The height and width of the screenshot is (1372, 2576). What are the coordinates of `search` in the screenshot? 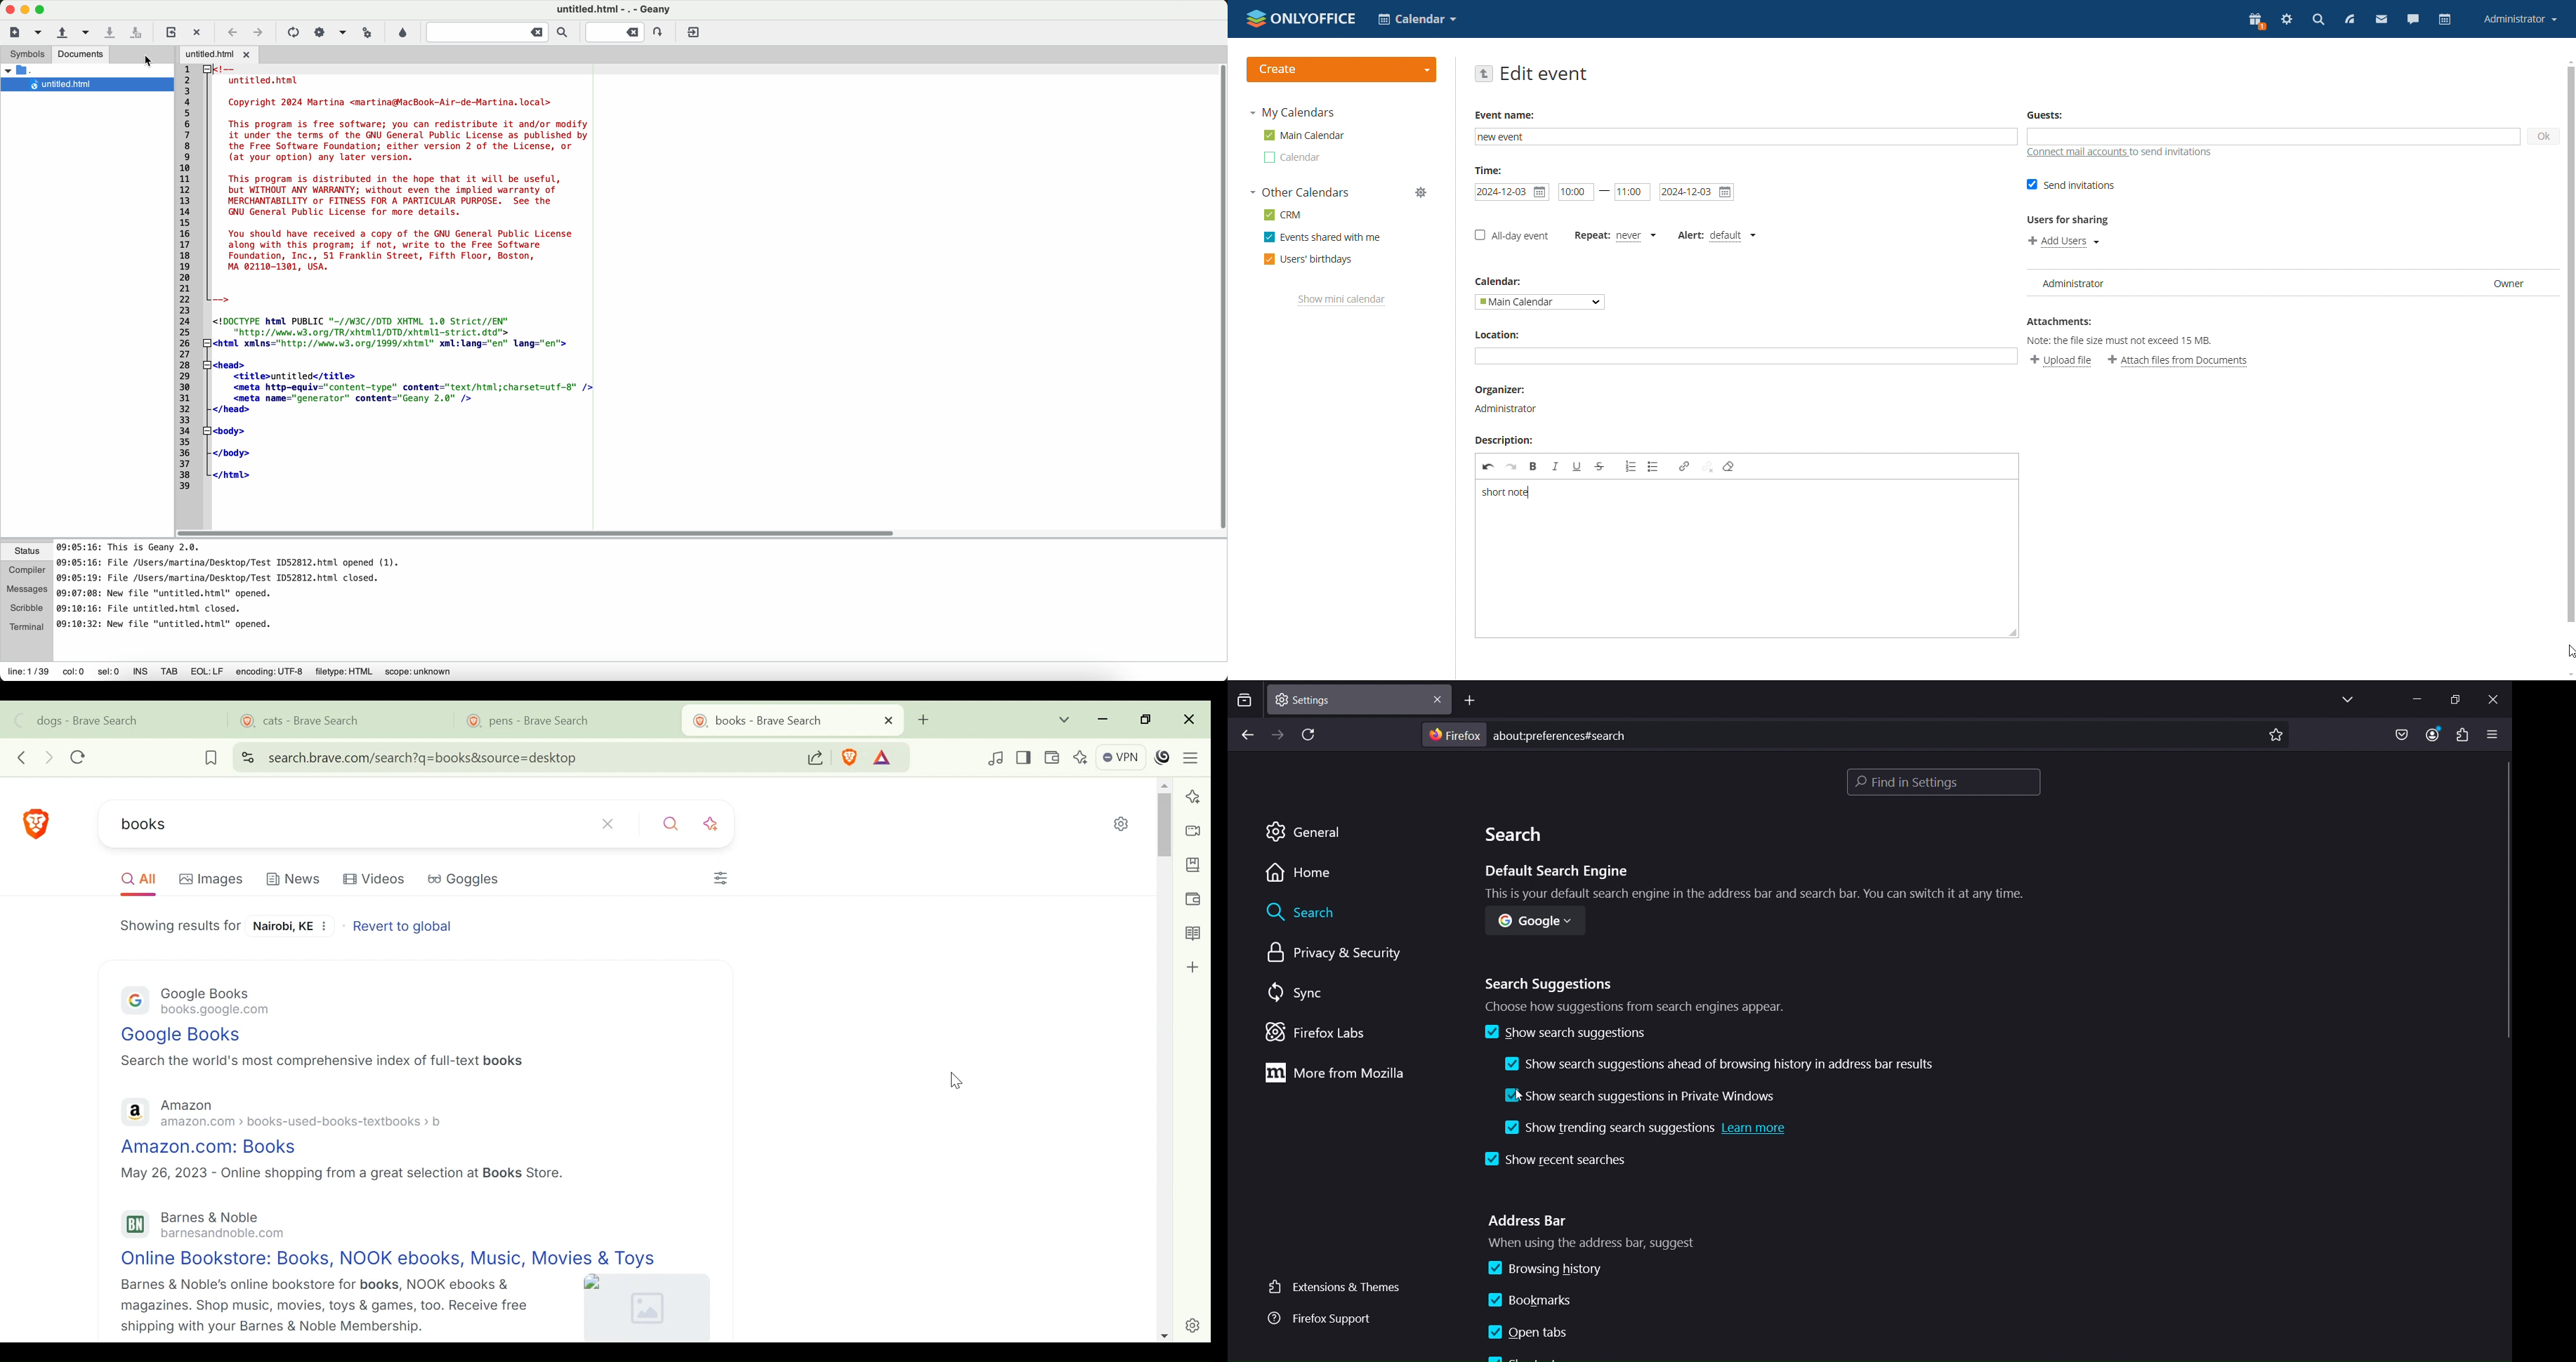 It's located at (1305, 914).